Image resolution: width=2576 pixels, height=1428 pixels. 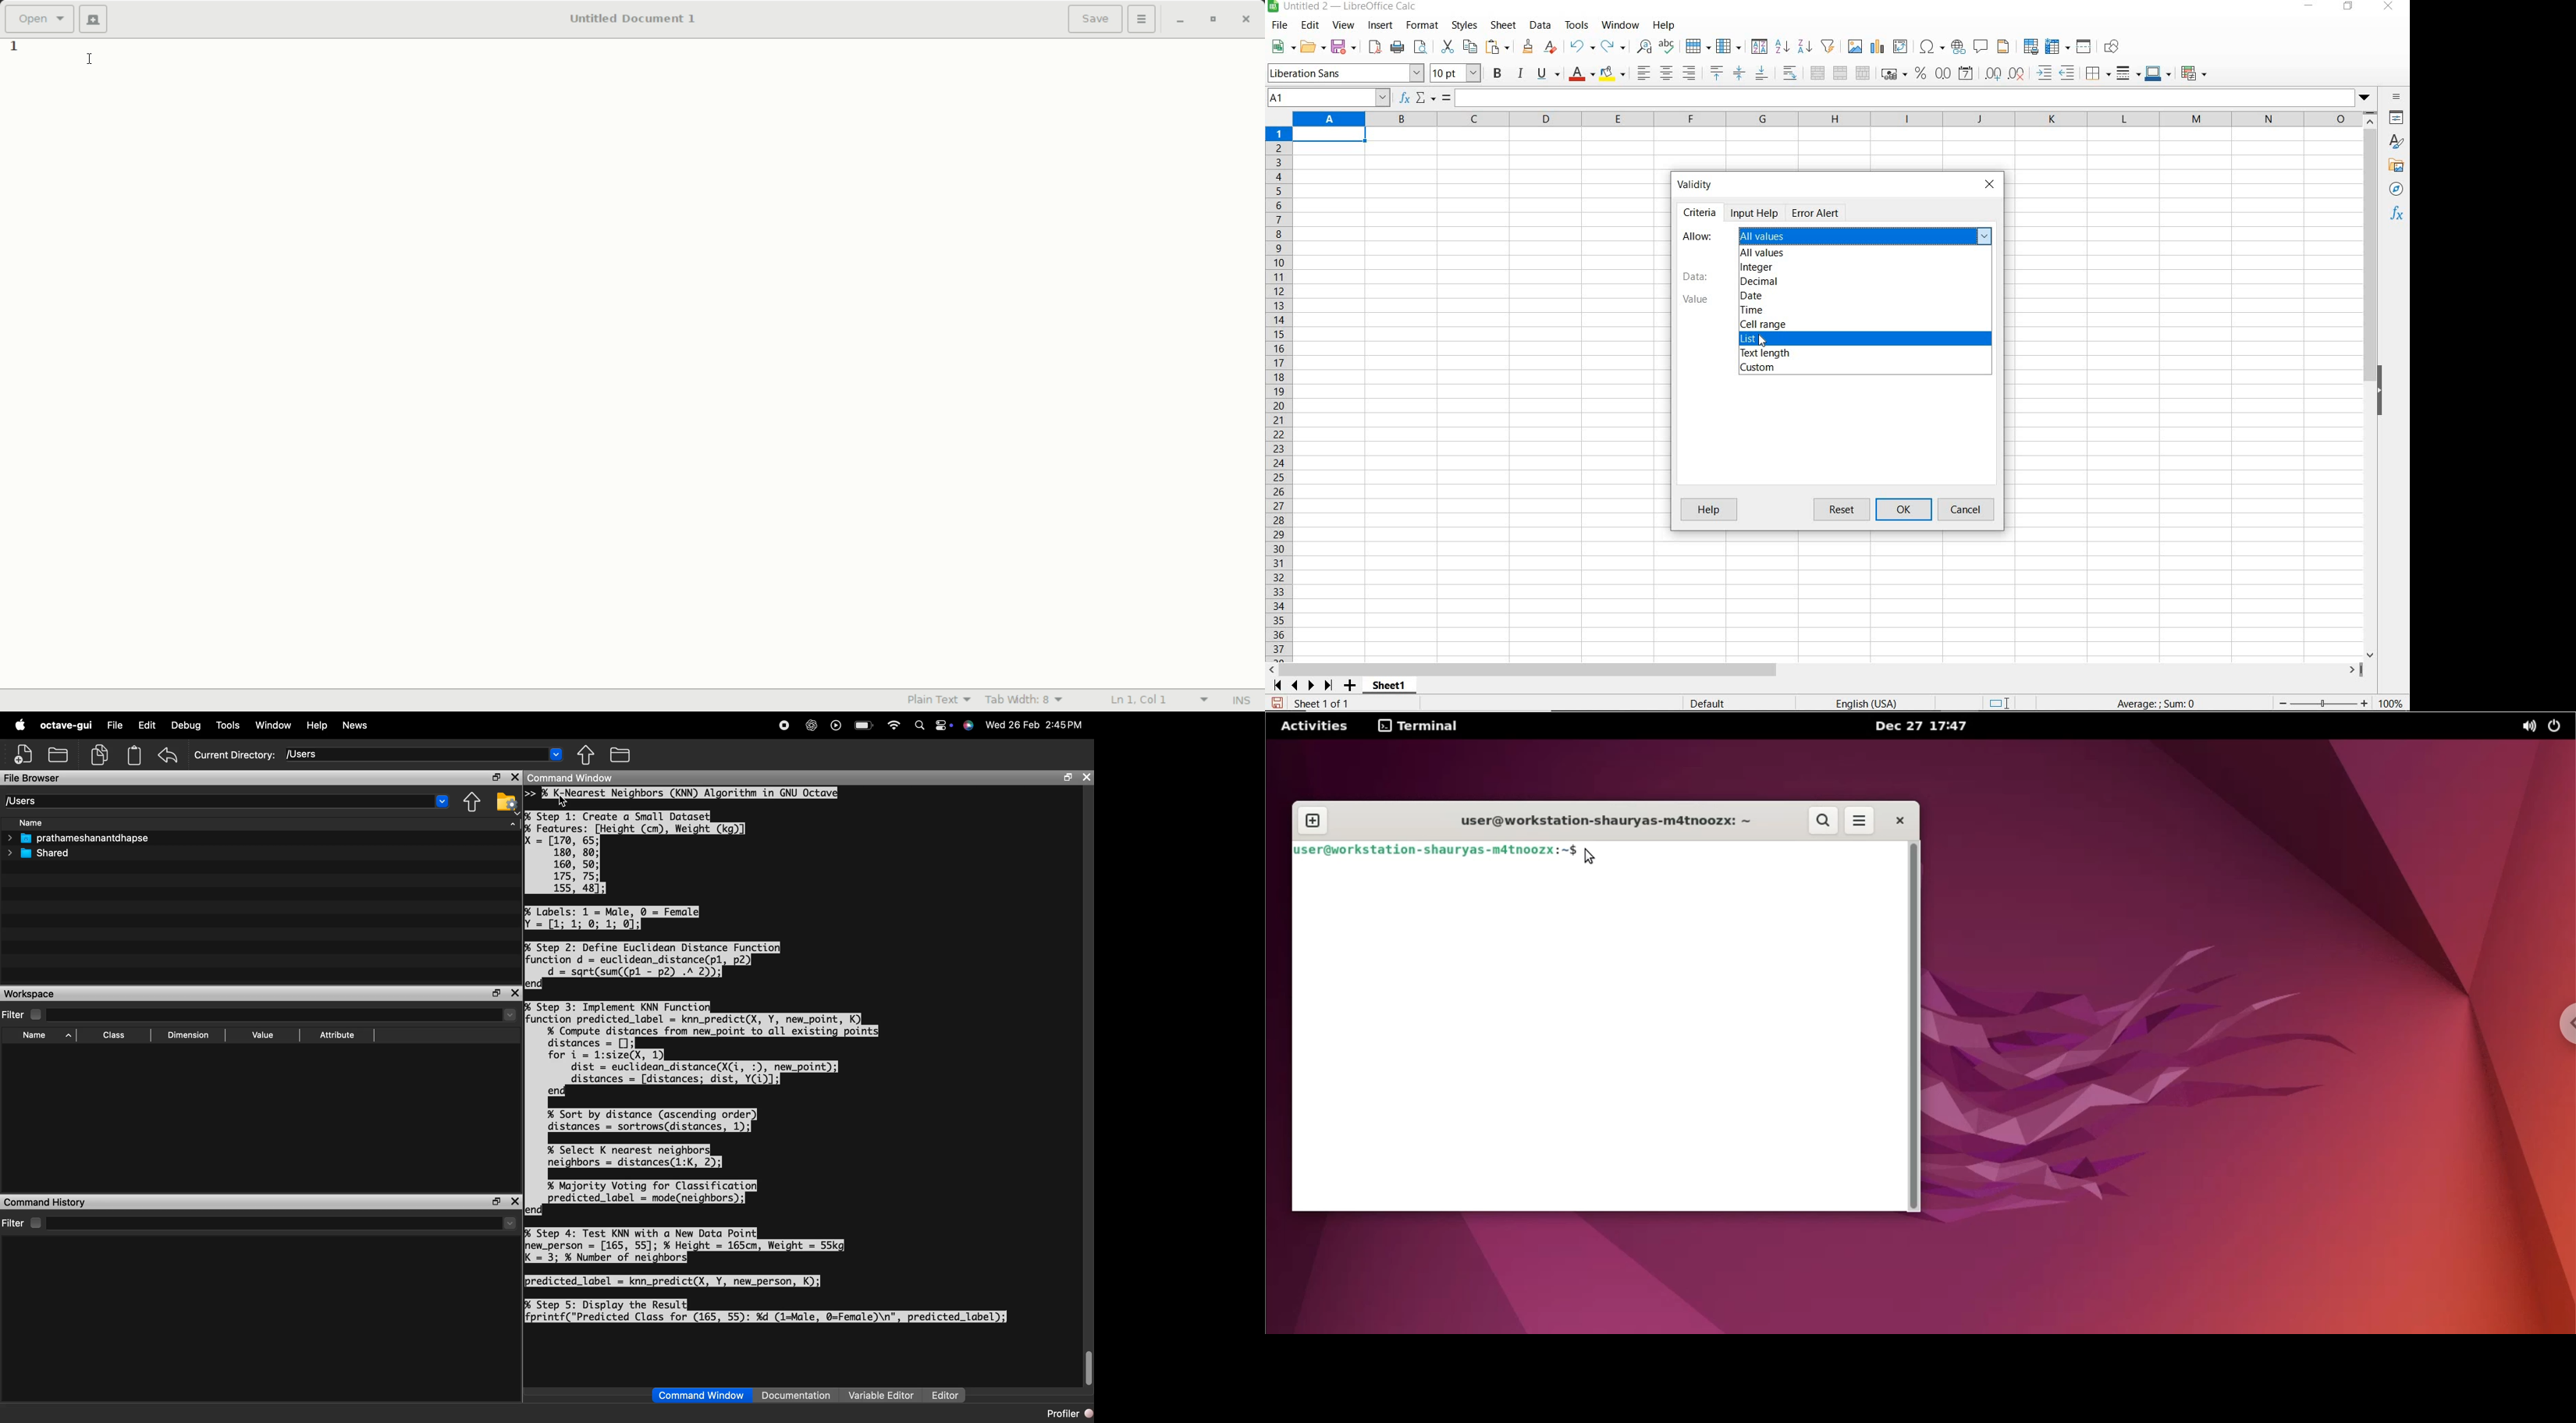 What do you see at coordinates (1142, 19) in the screenshot?
I see `more options` at bounding box center [1142, 19].